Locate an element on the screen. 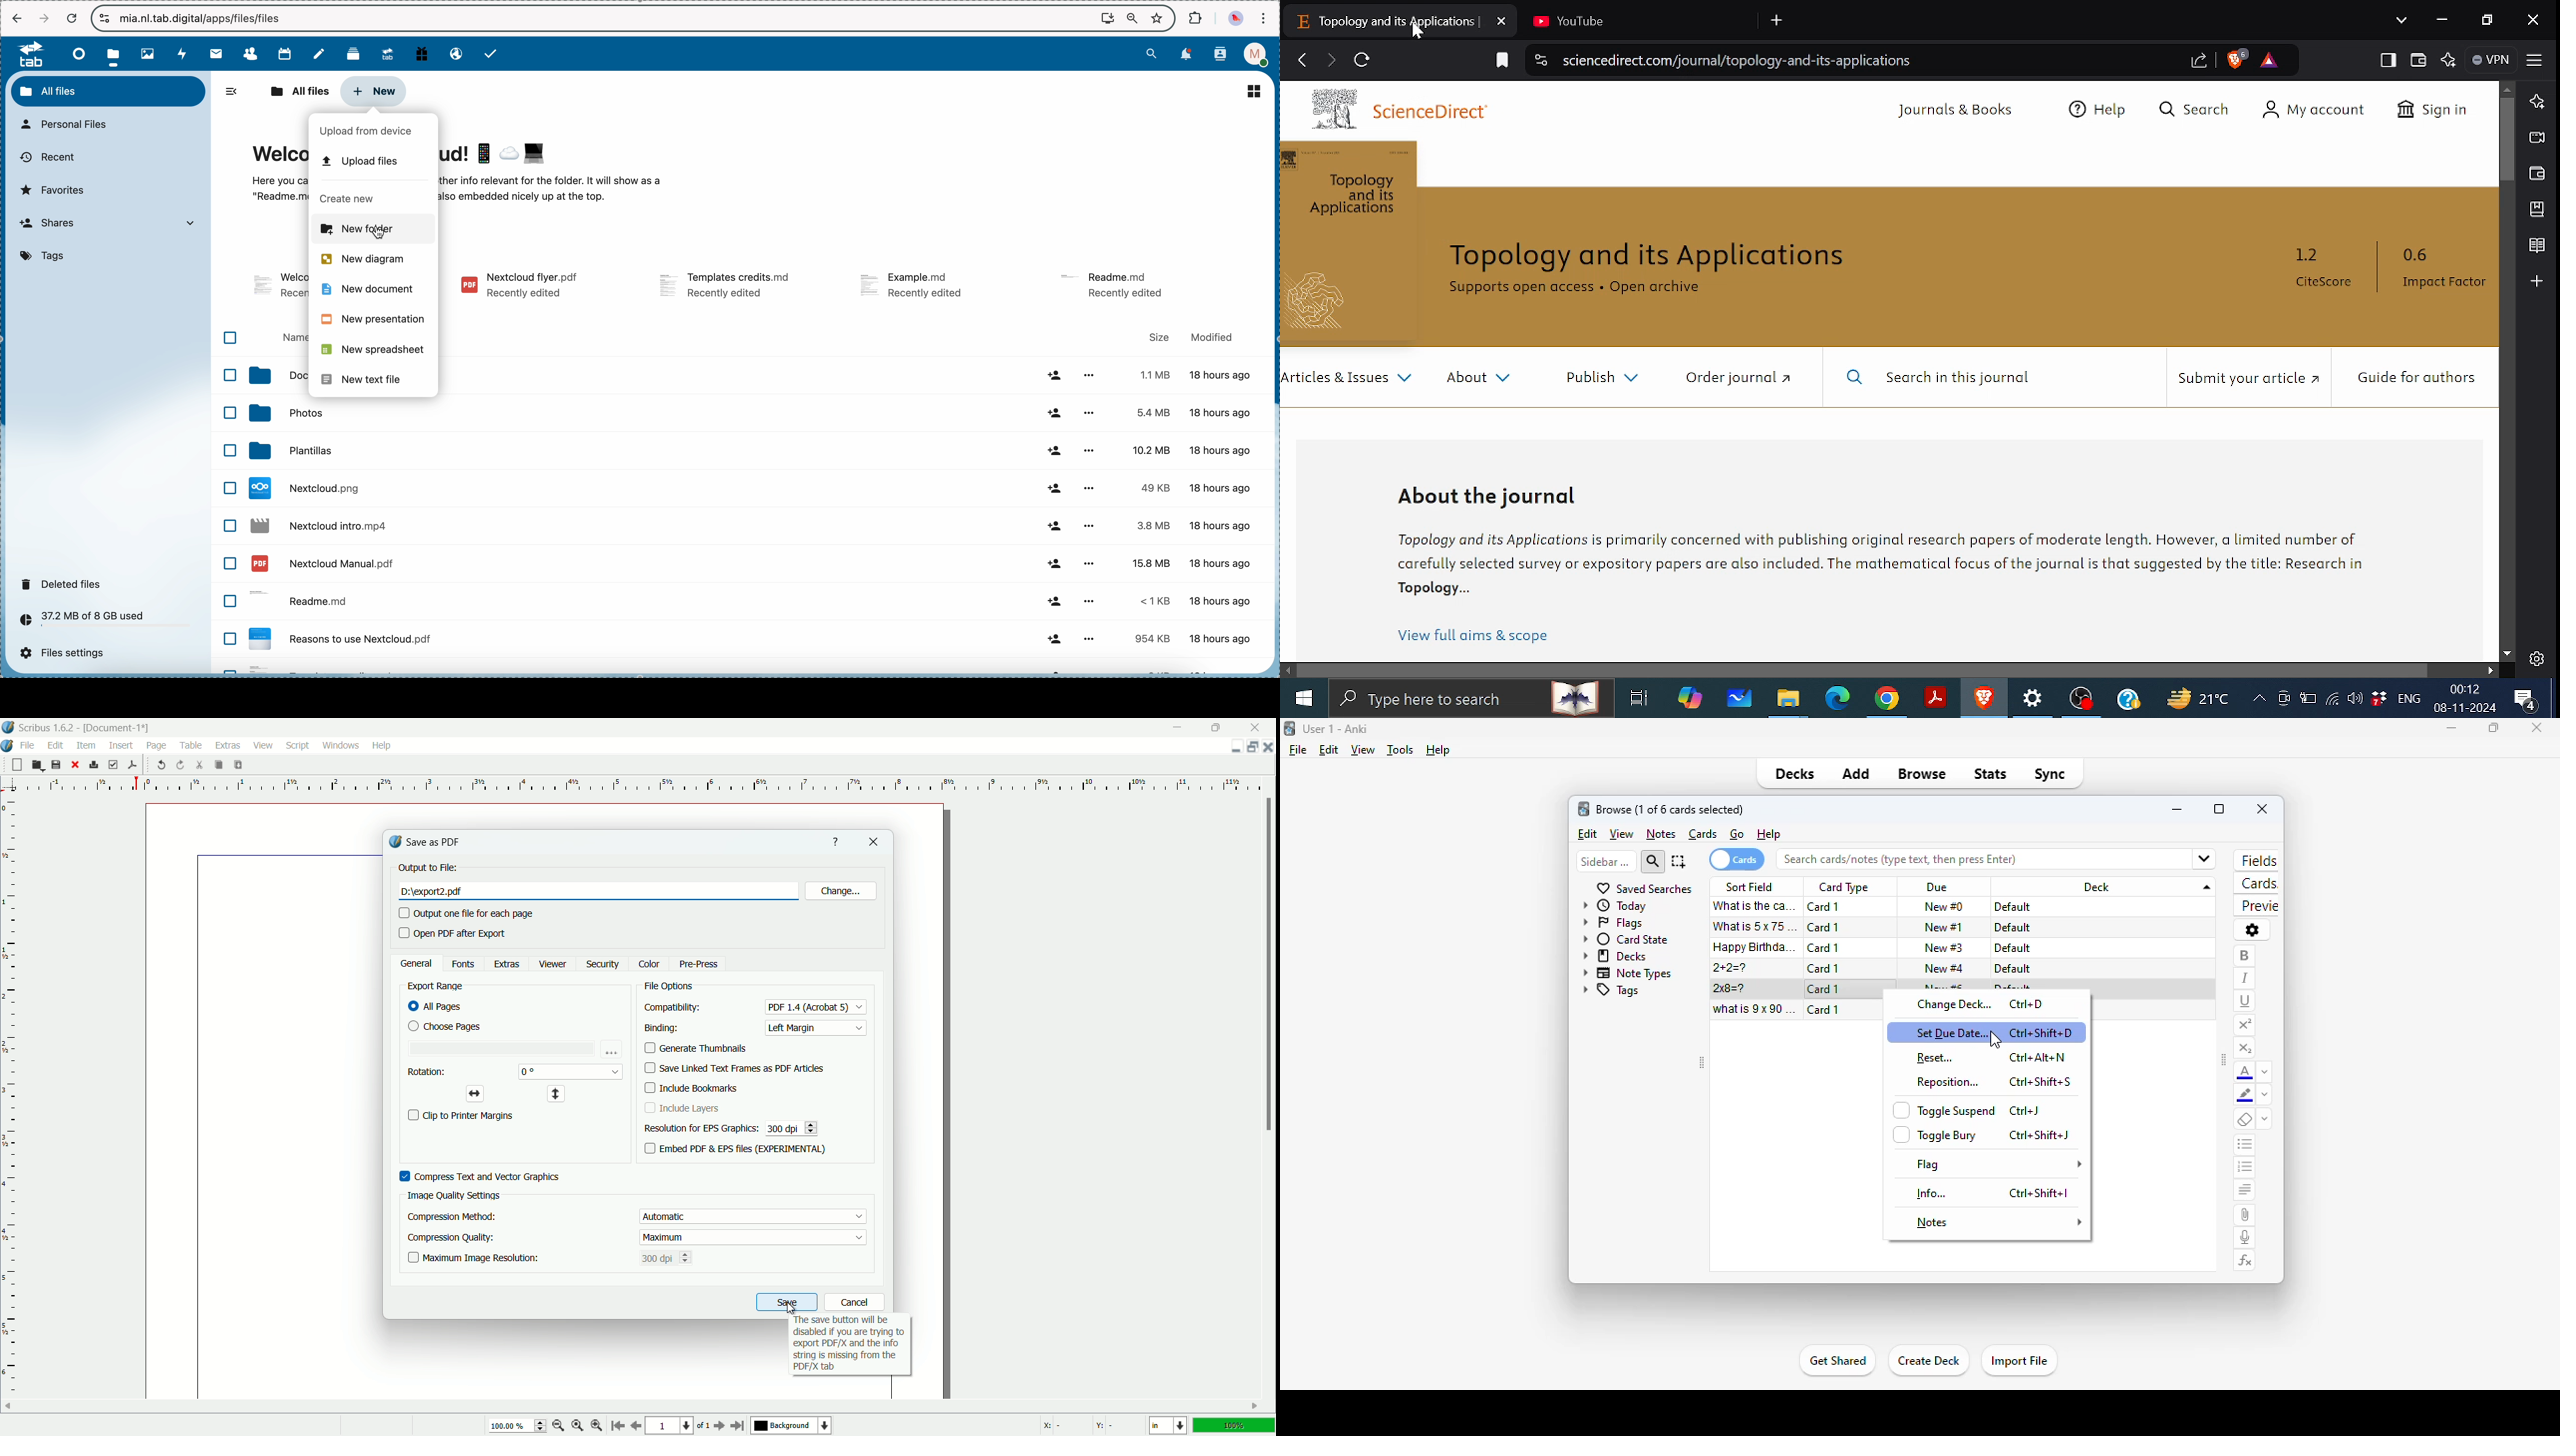 The image size is (2576, 1456). superscript is located at coordinates (2244, 1025).